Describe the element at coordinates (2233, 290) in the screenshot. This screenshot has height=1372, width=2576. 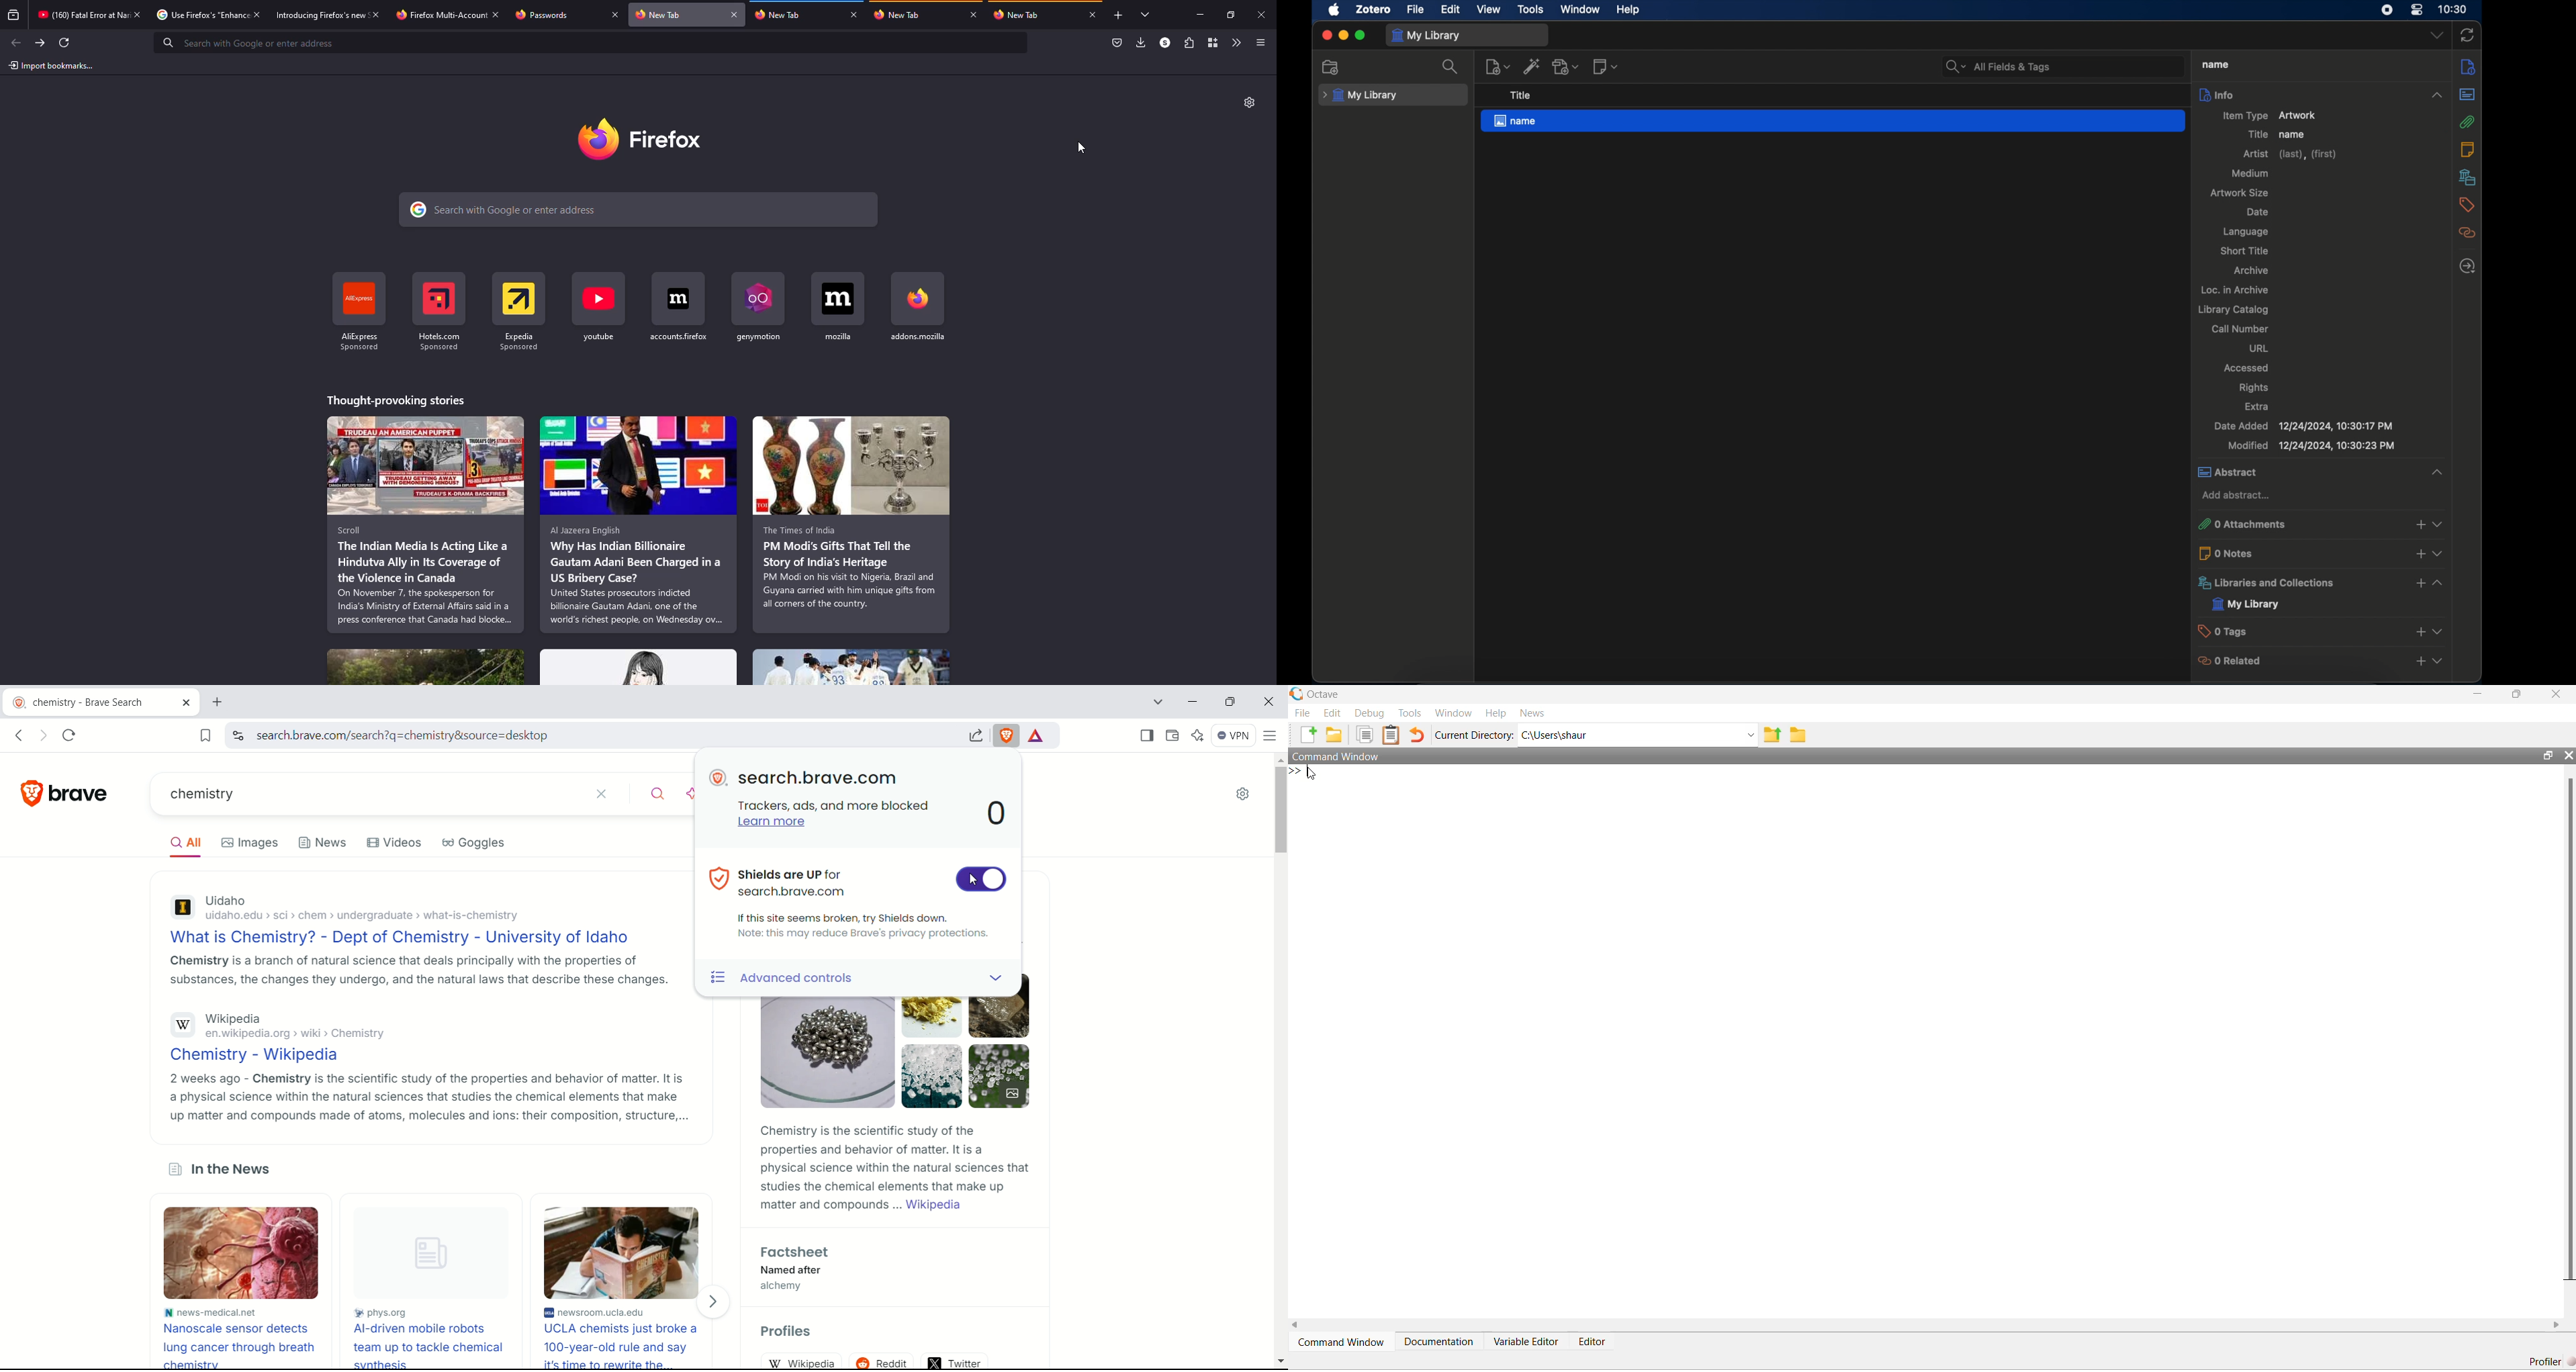
I see `loc. in archive` at that location.